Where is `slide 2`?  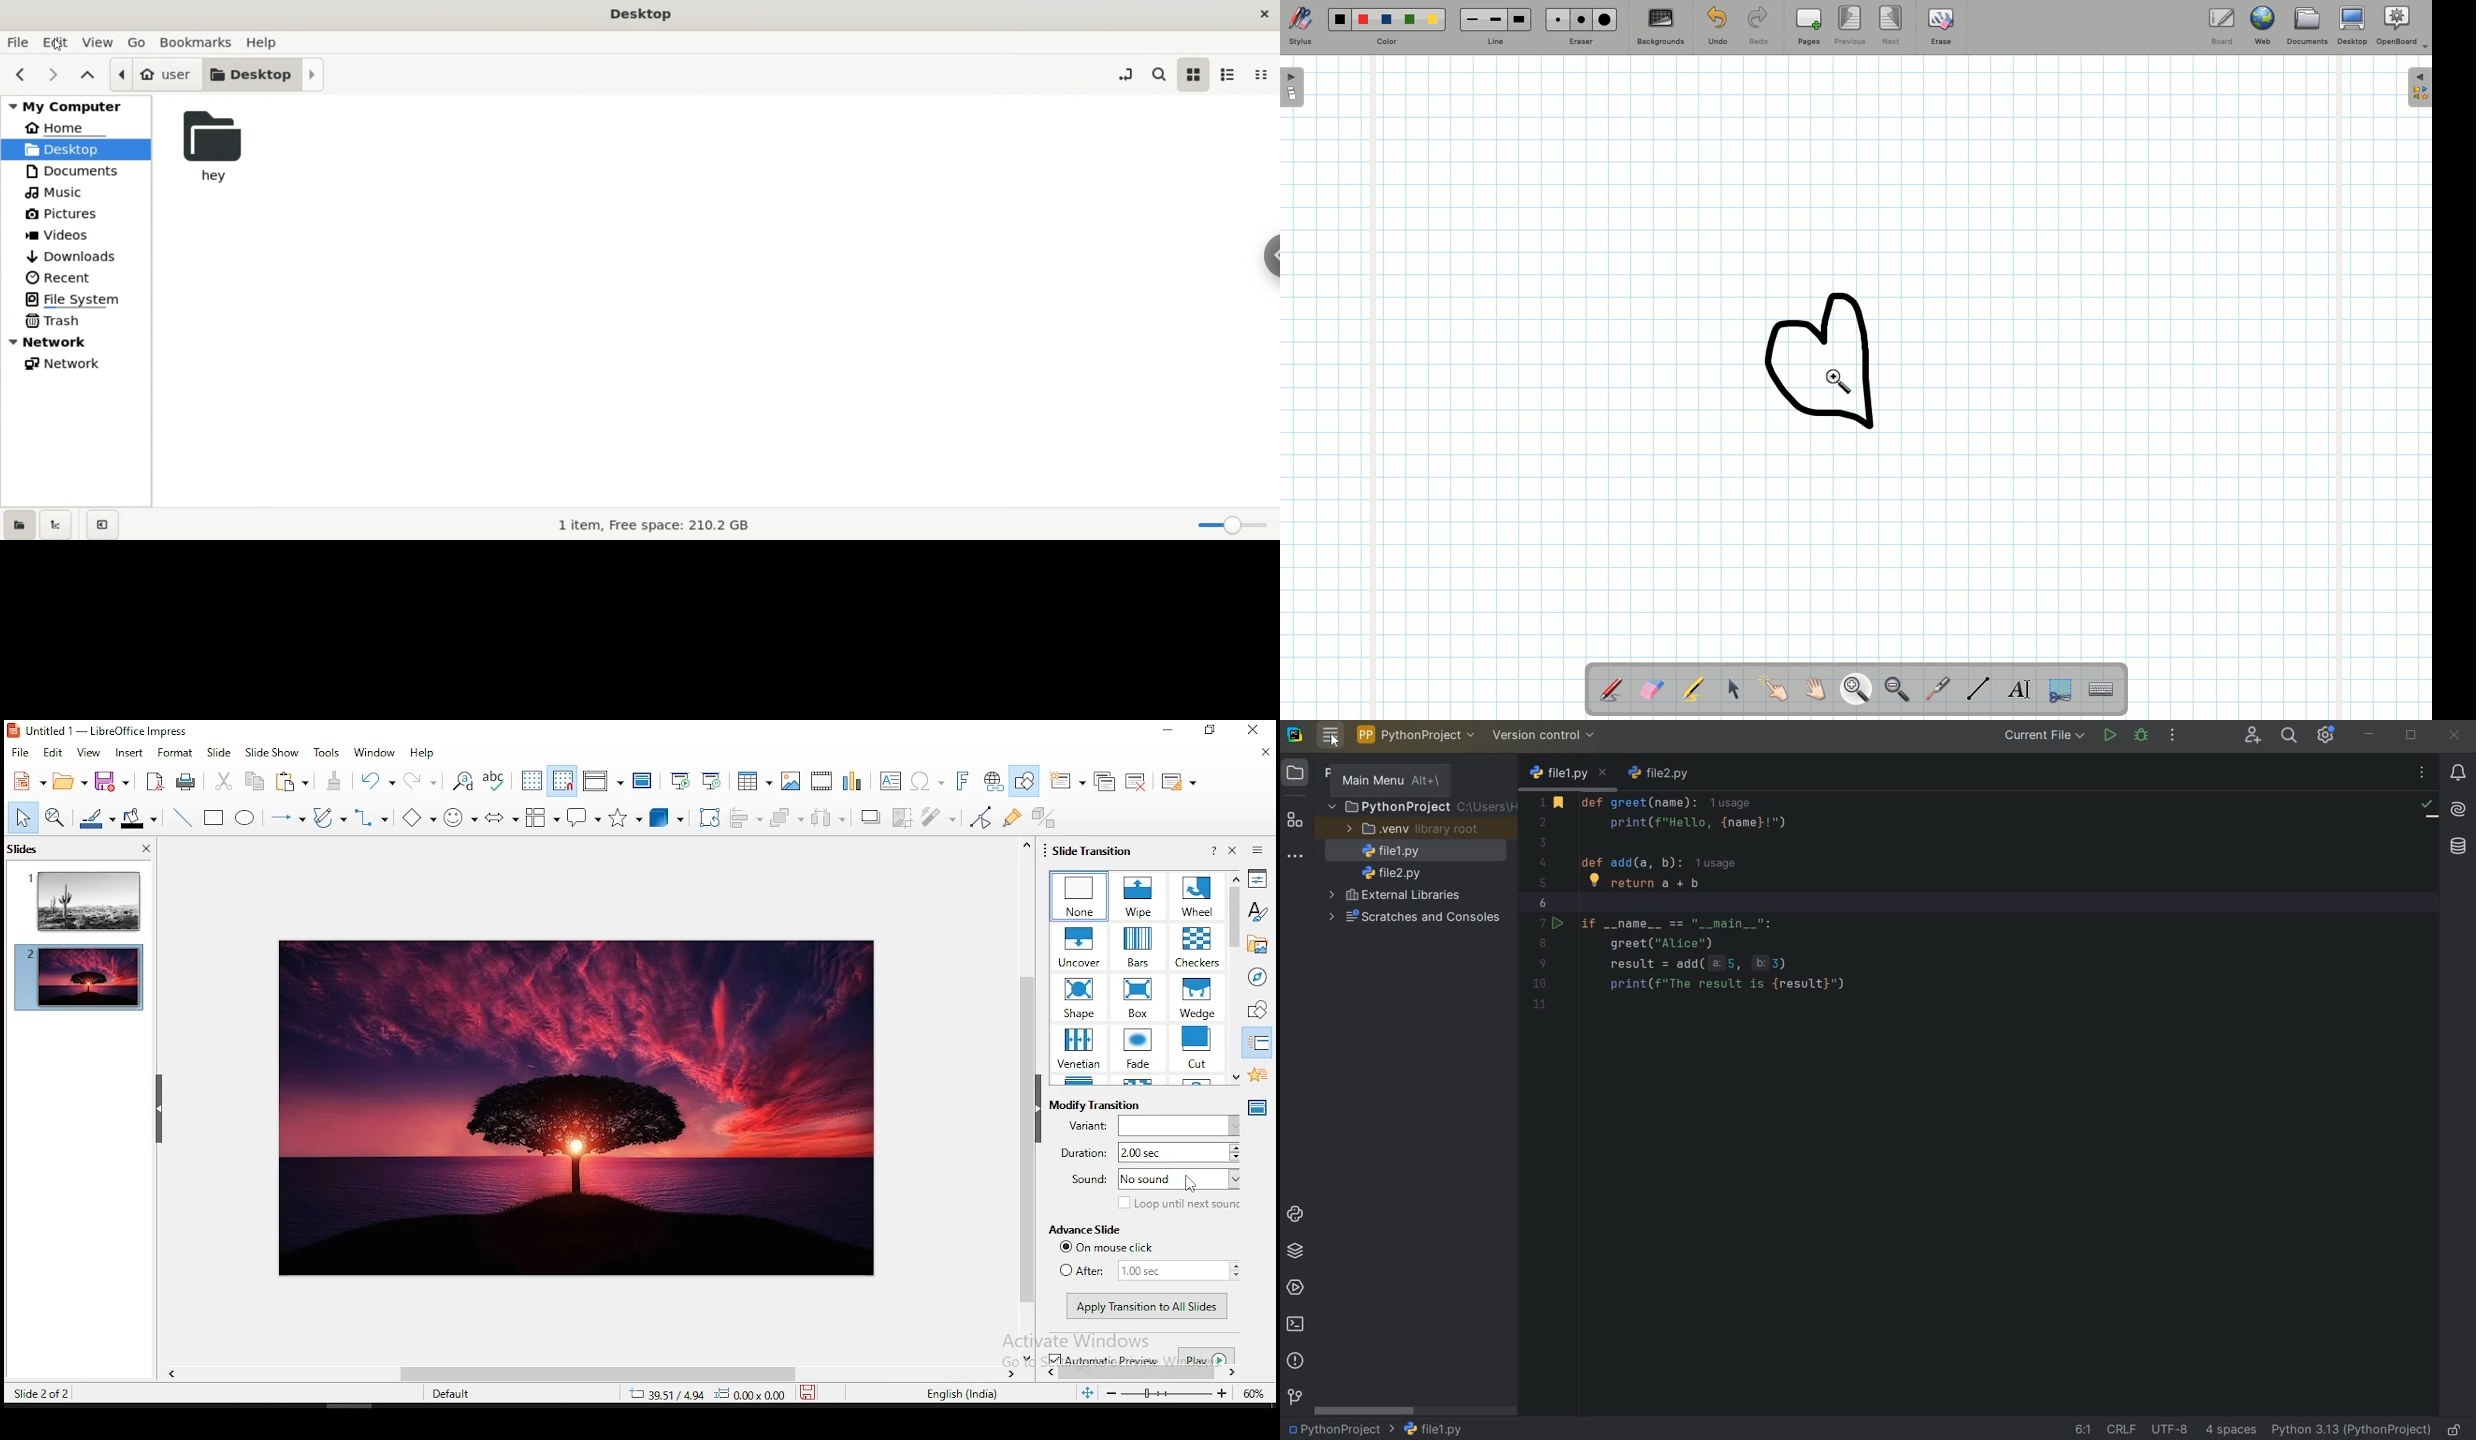
slide 2 is located at coordinates (78, 981).